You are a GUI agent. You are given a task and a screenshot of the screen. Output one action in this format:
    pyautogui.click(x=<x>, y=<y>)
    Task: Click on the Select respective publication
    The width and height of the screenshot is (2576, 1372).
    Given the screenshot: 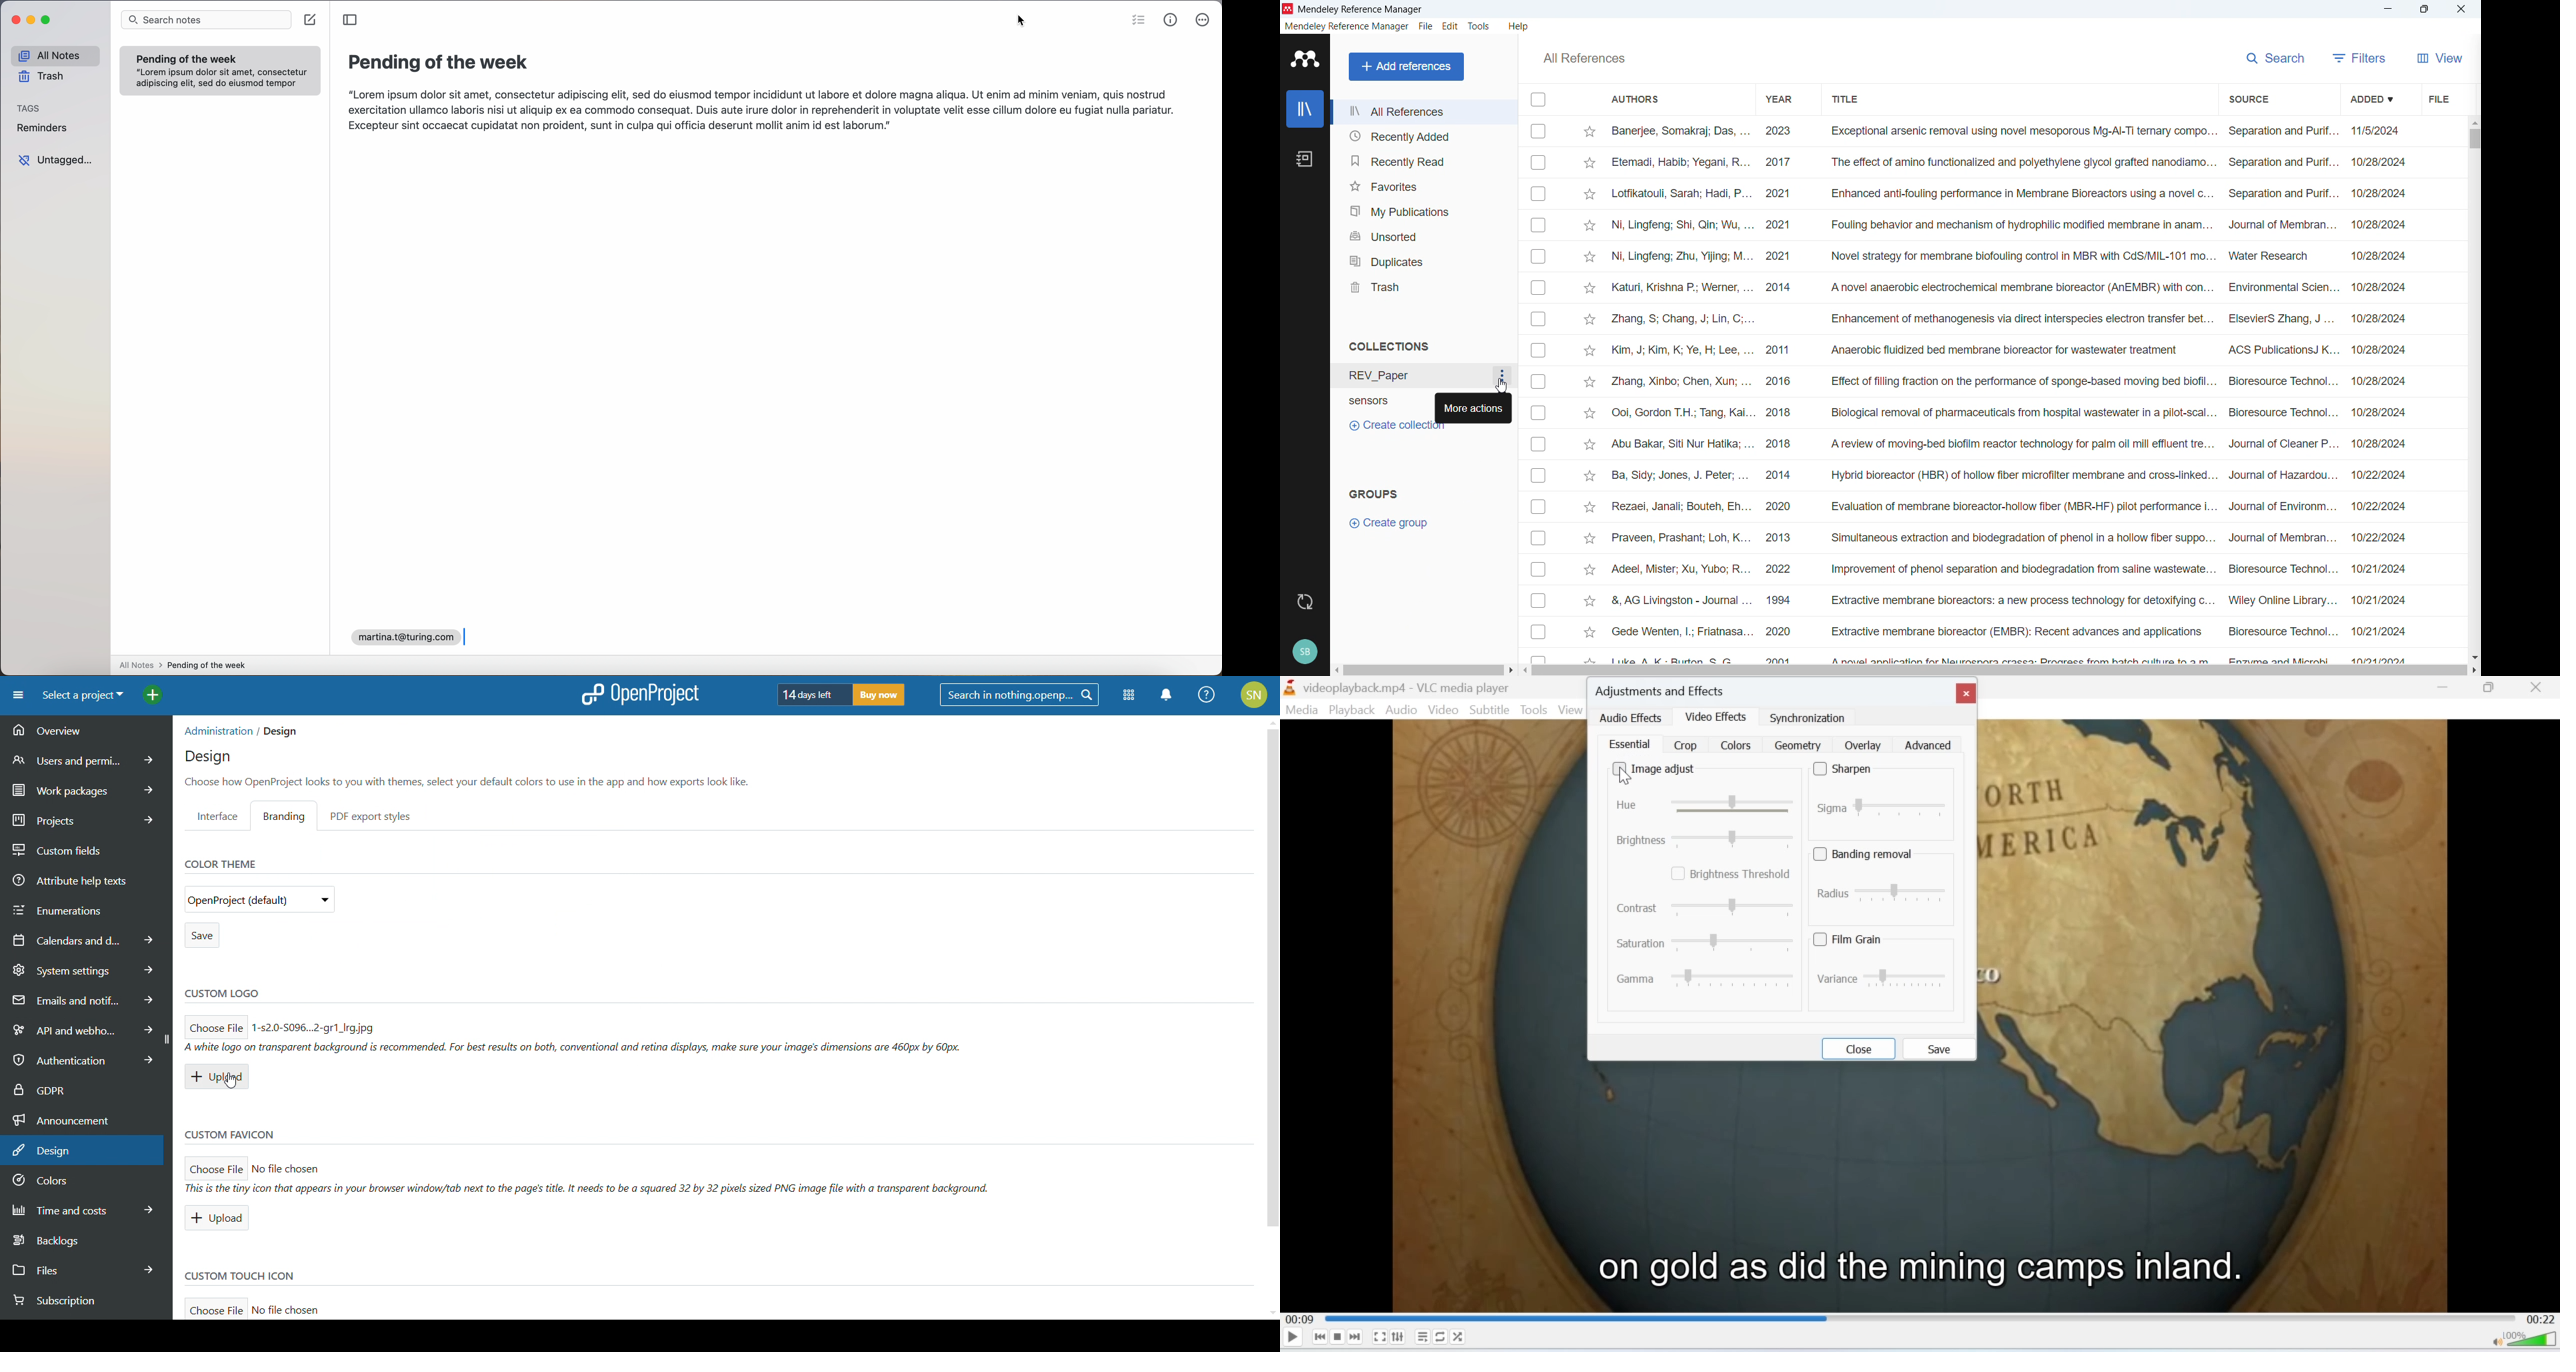 What is the action you would take?
    pyautogui.click(x=1539, y=225)
    